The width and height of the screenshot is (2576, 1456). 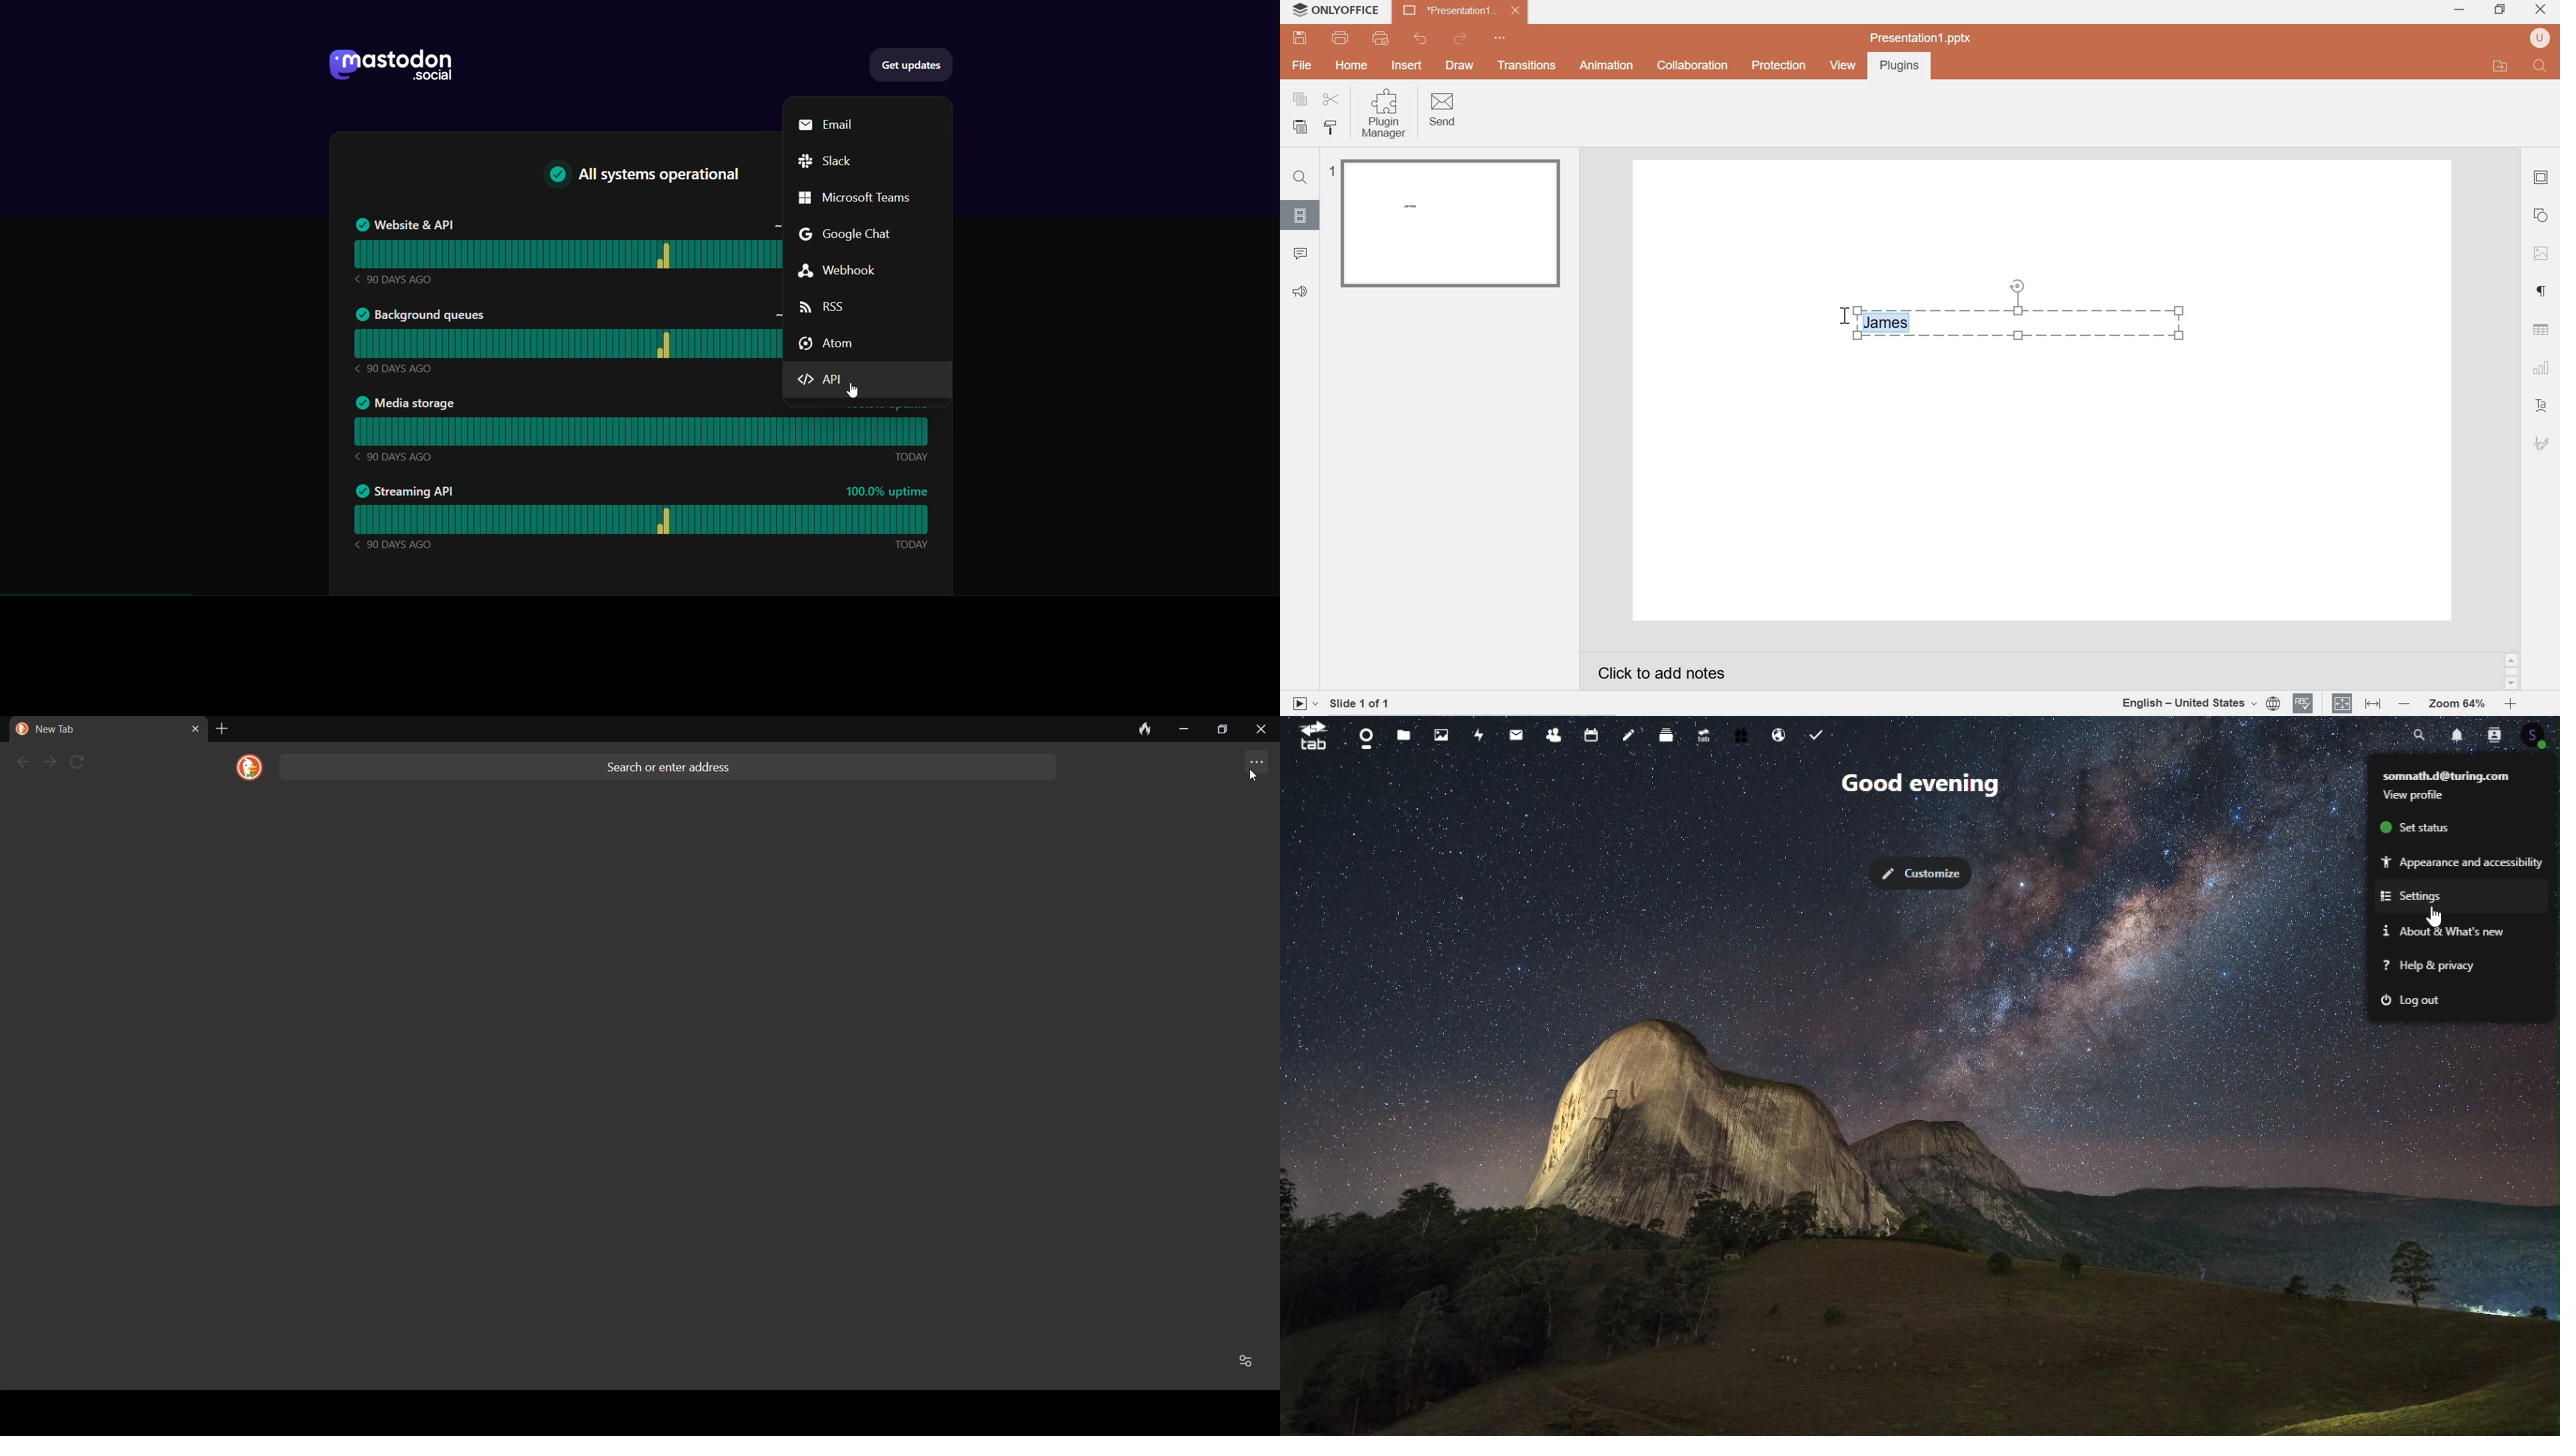 I want to click on task, so click(x=1813, y=734).